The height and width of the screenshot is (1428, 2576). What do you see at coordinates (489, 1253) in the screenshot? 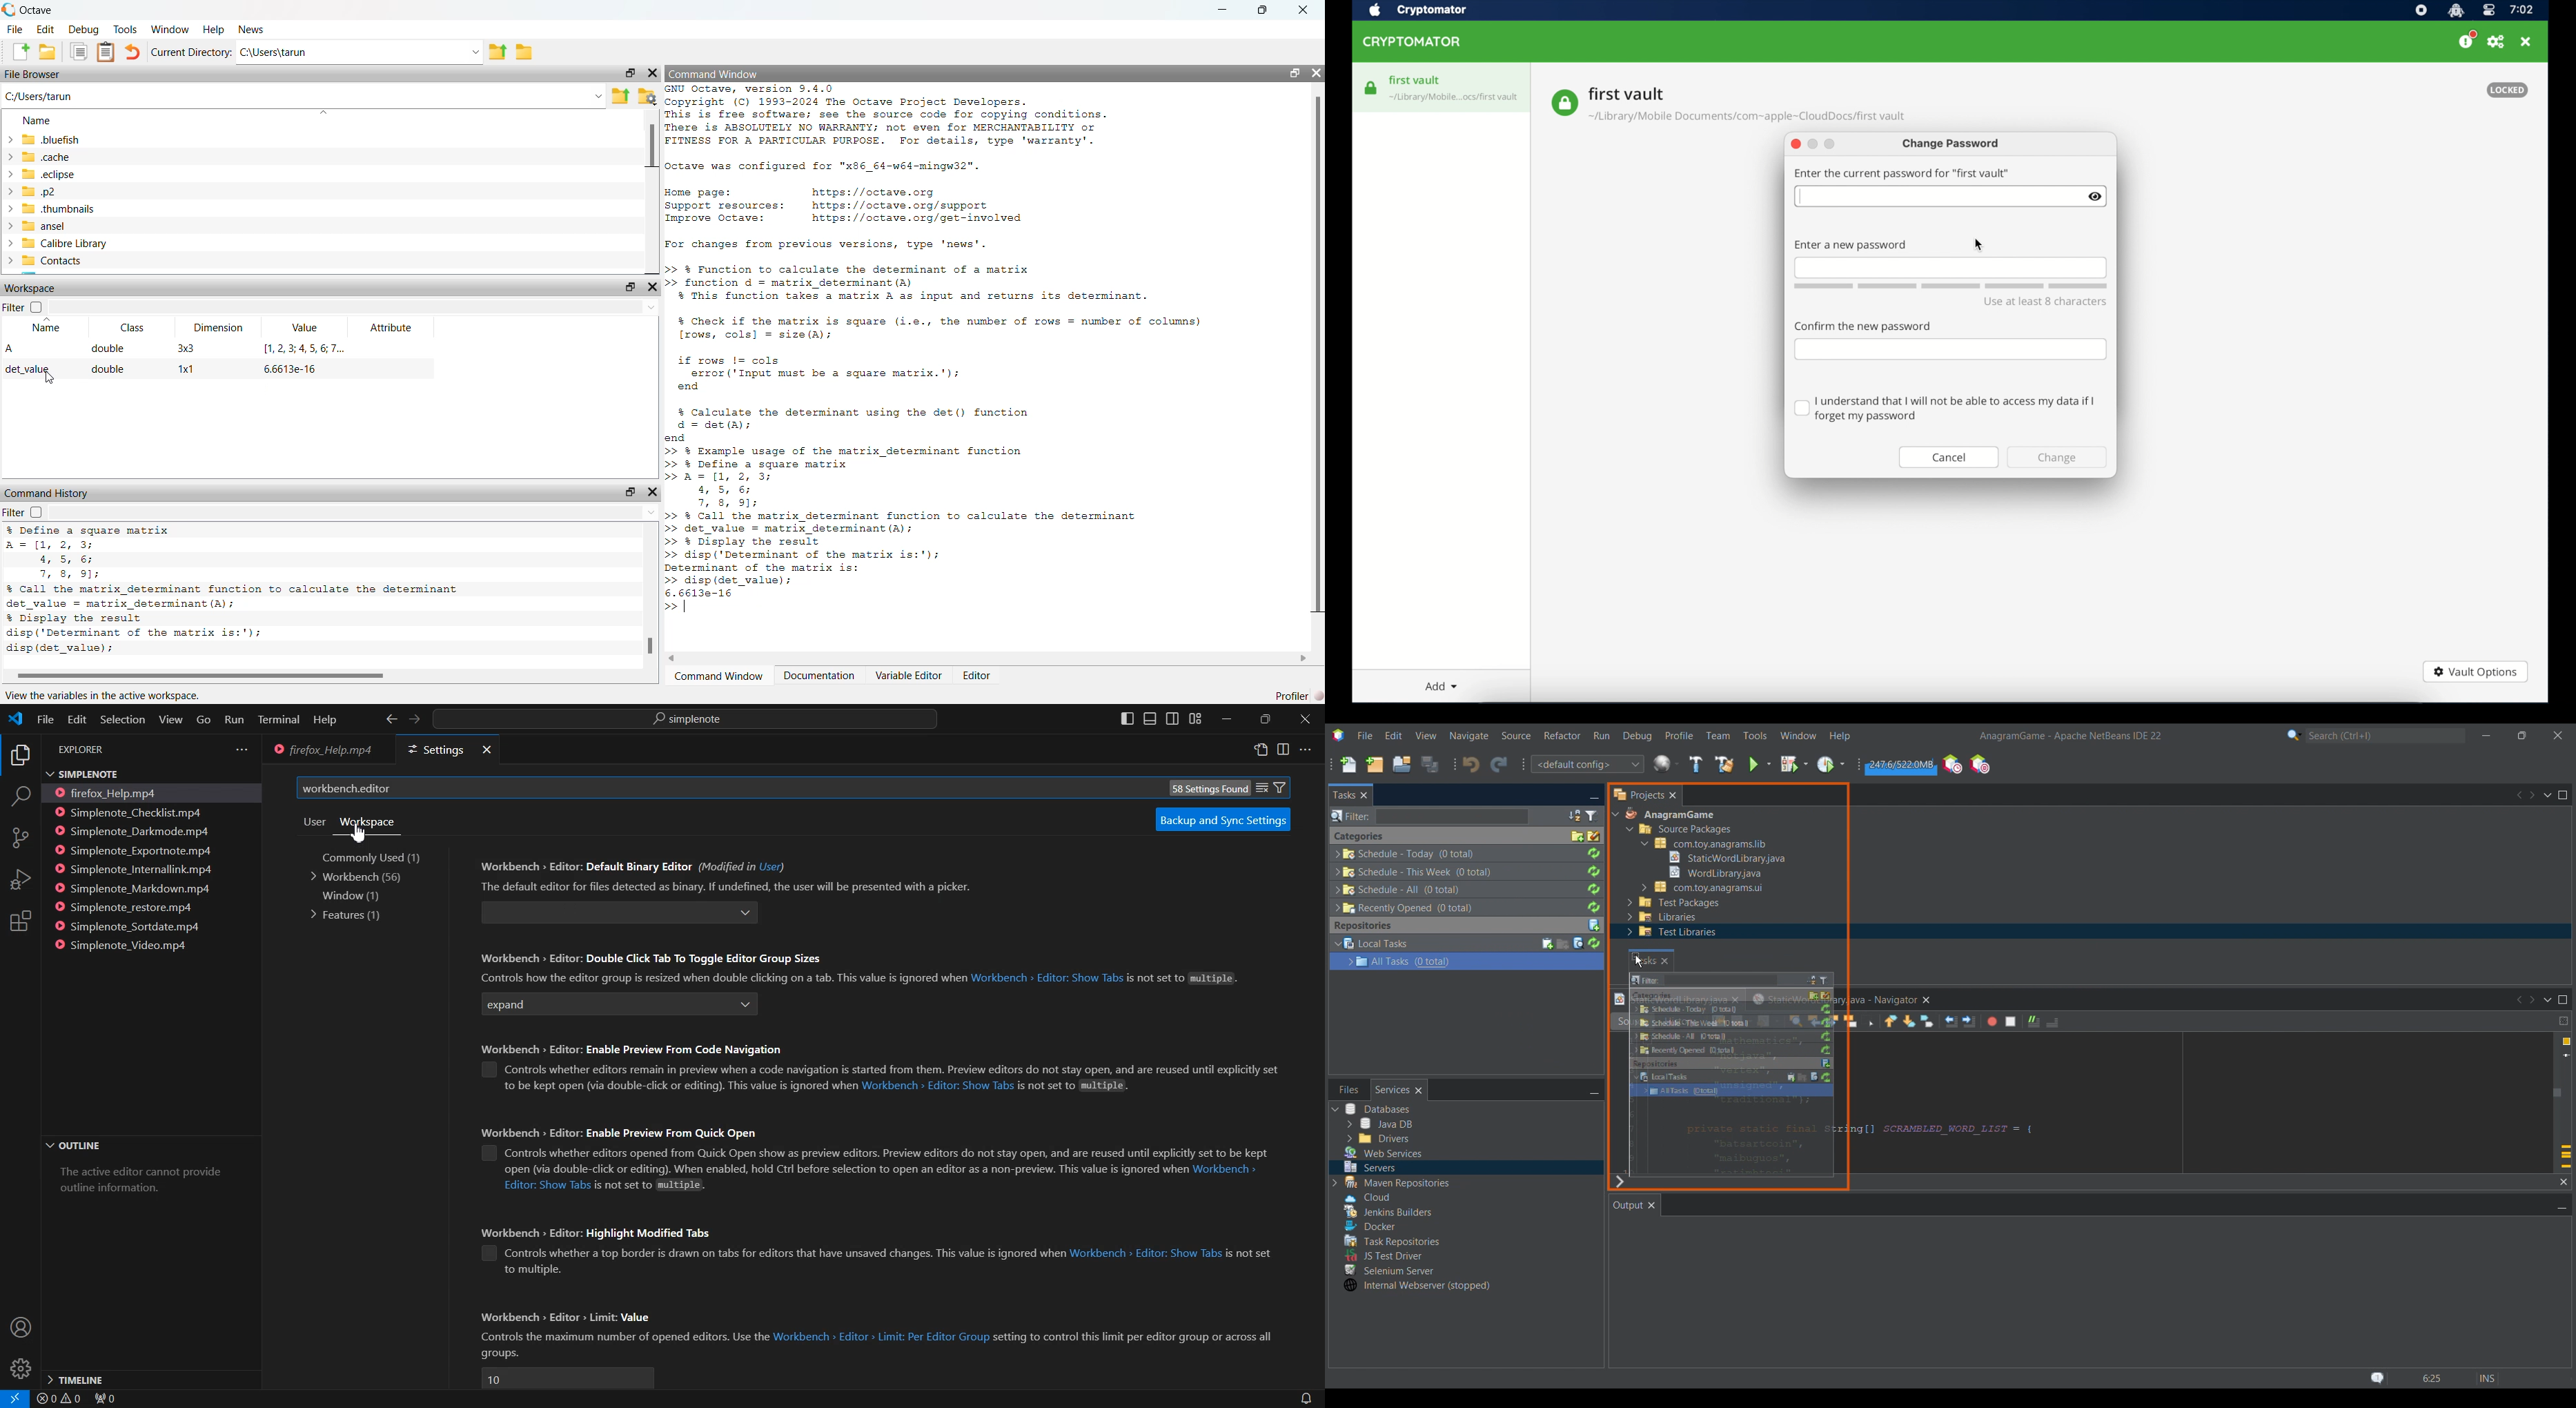
I see `Enable Highlight Modified Tabs` at bounding box center [489, 1253].